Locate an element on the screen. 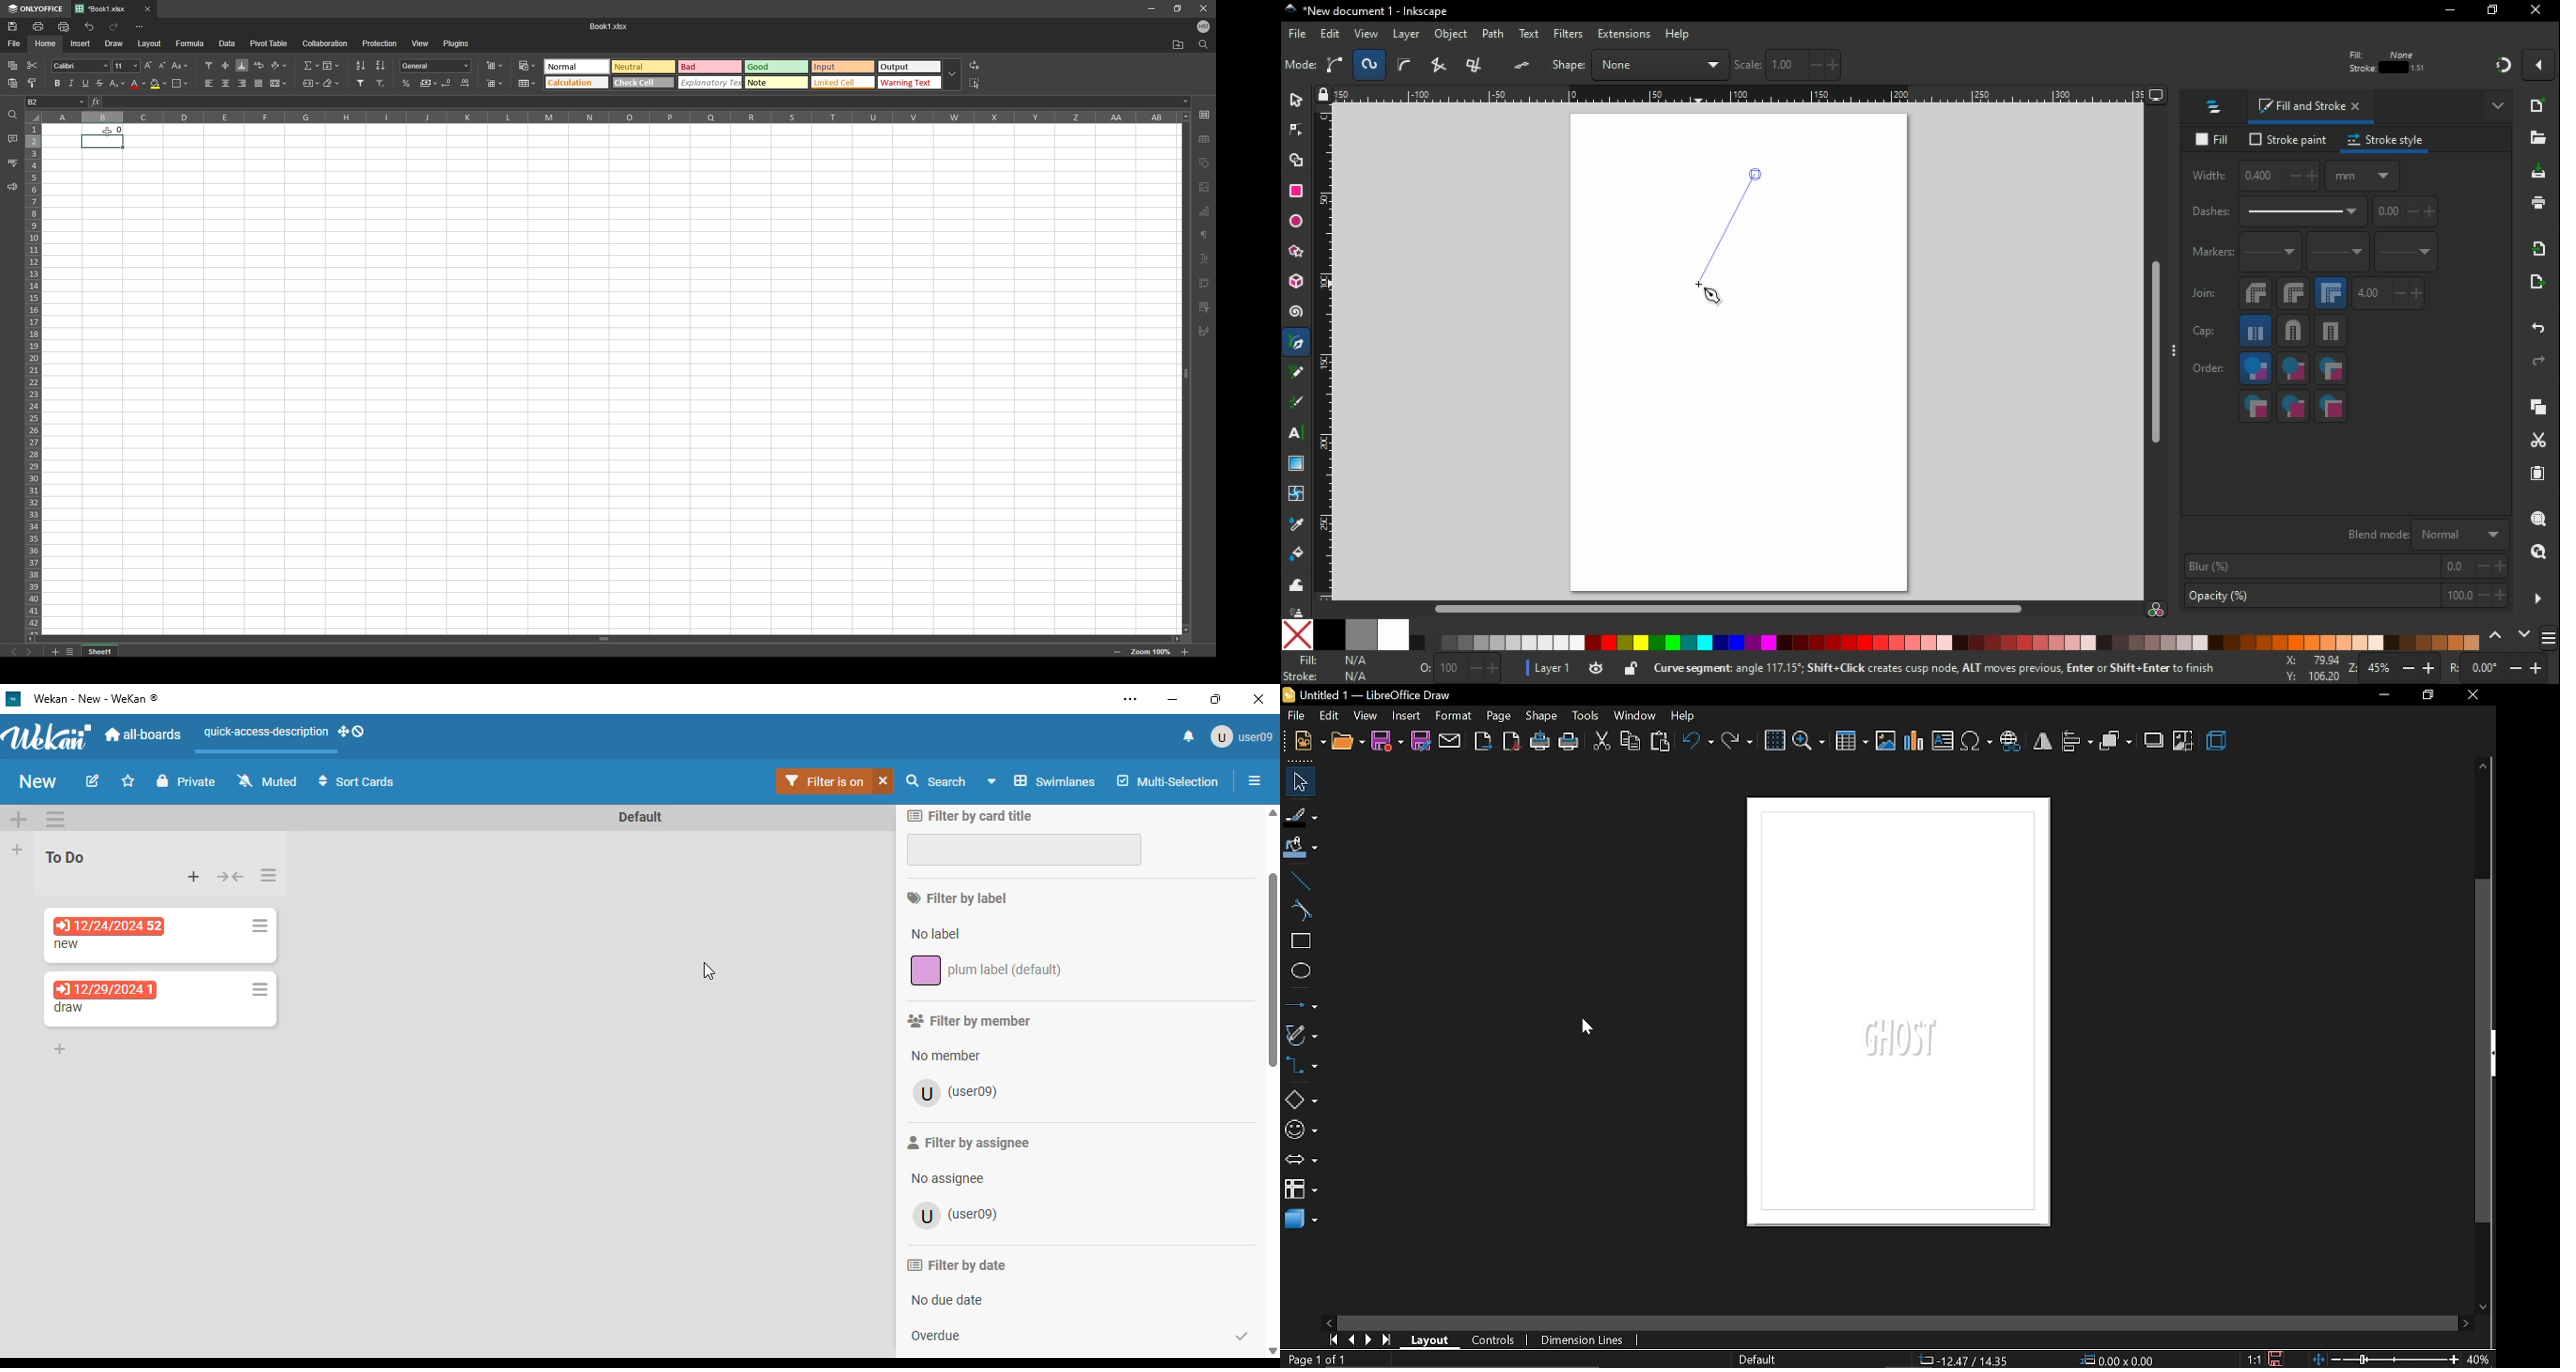 The height and width of the screenshot is (1372, 2576). insert cells is located at coordinates (494, 66).